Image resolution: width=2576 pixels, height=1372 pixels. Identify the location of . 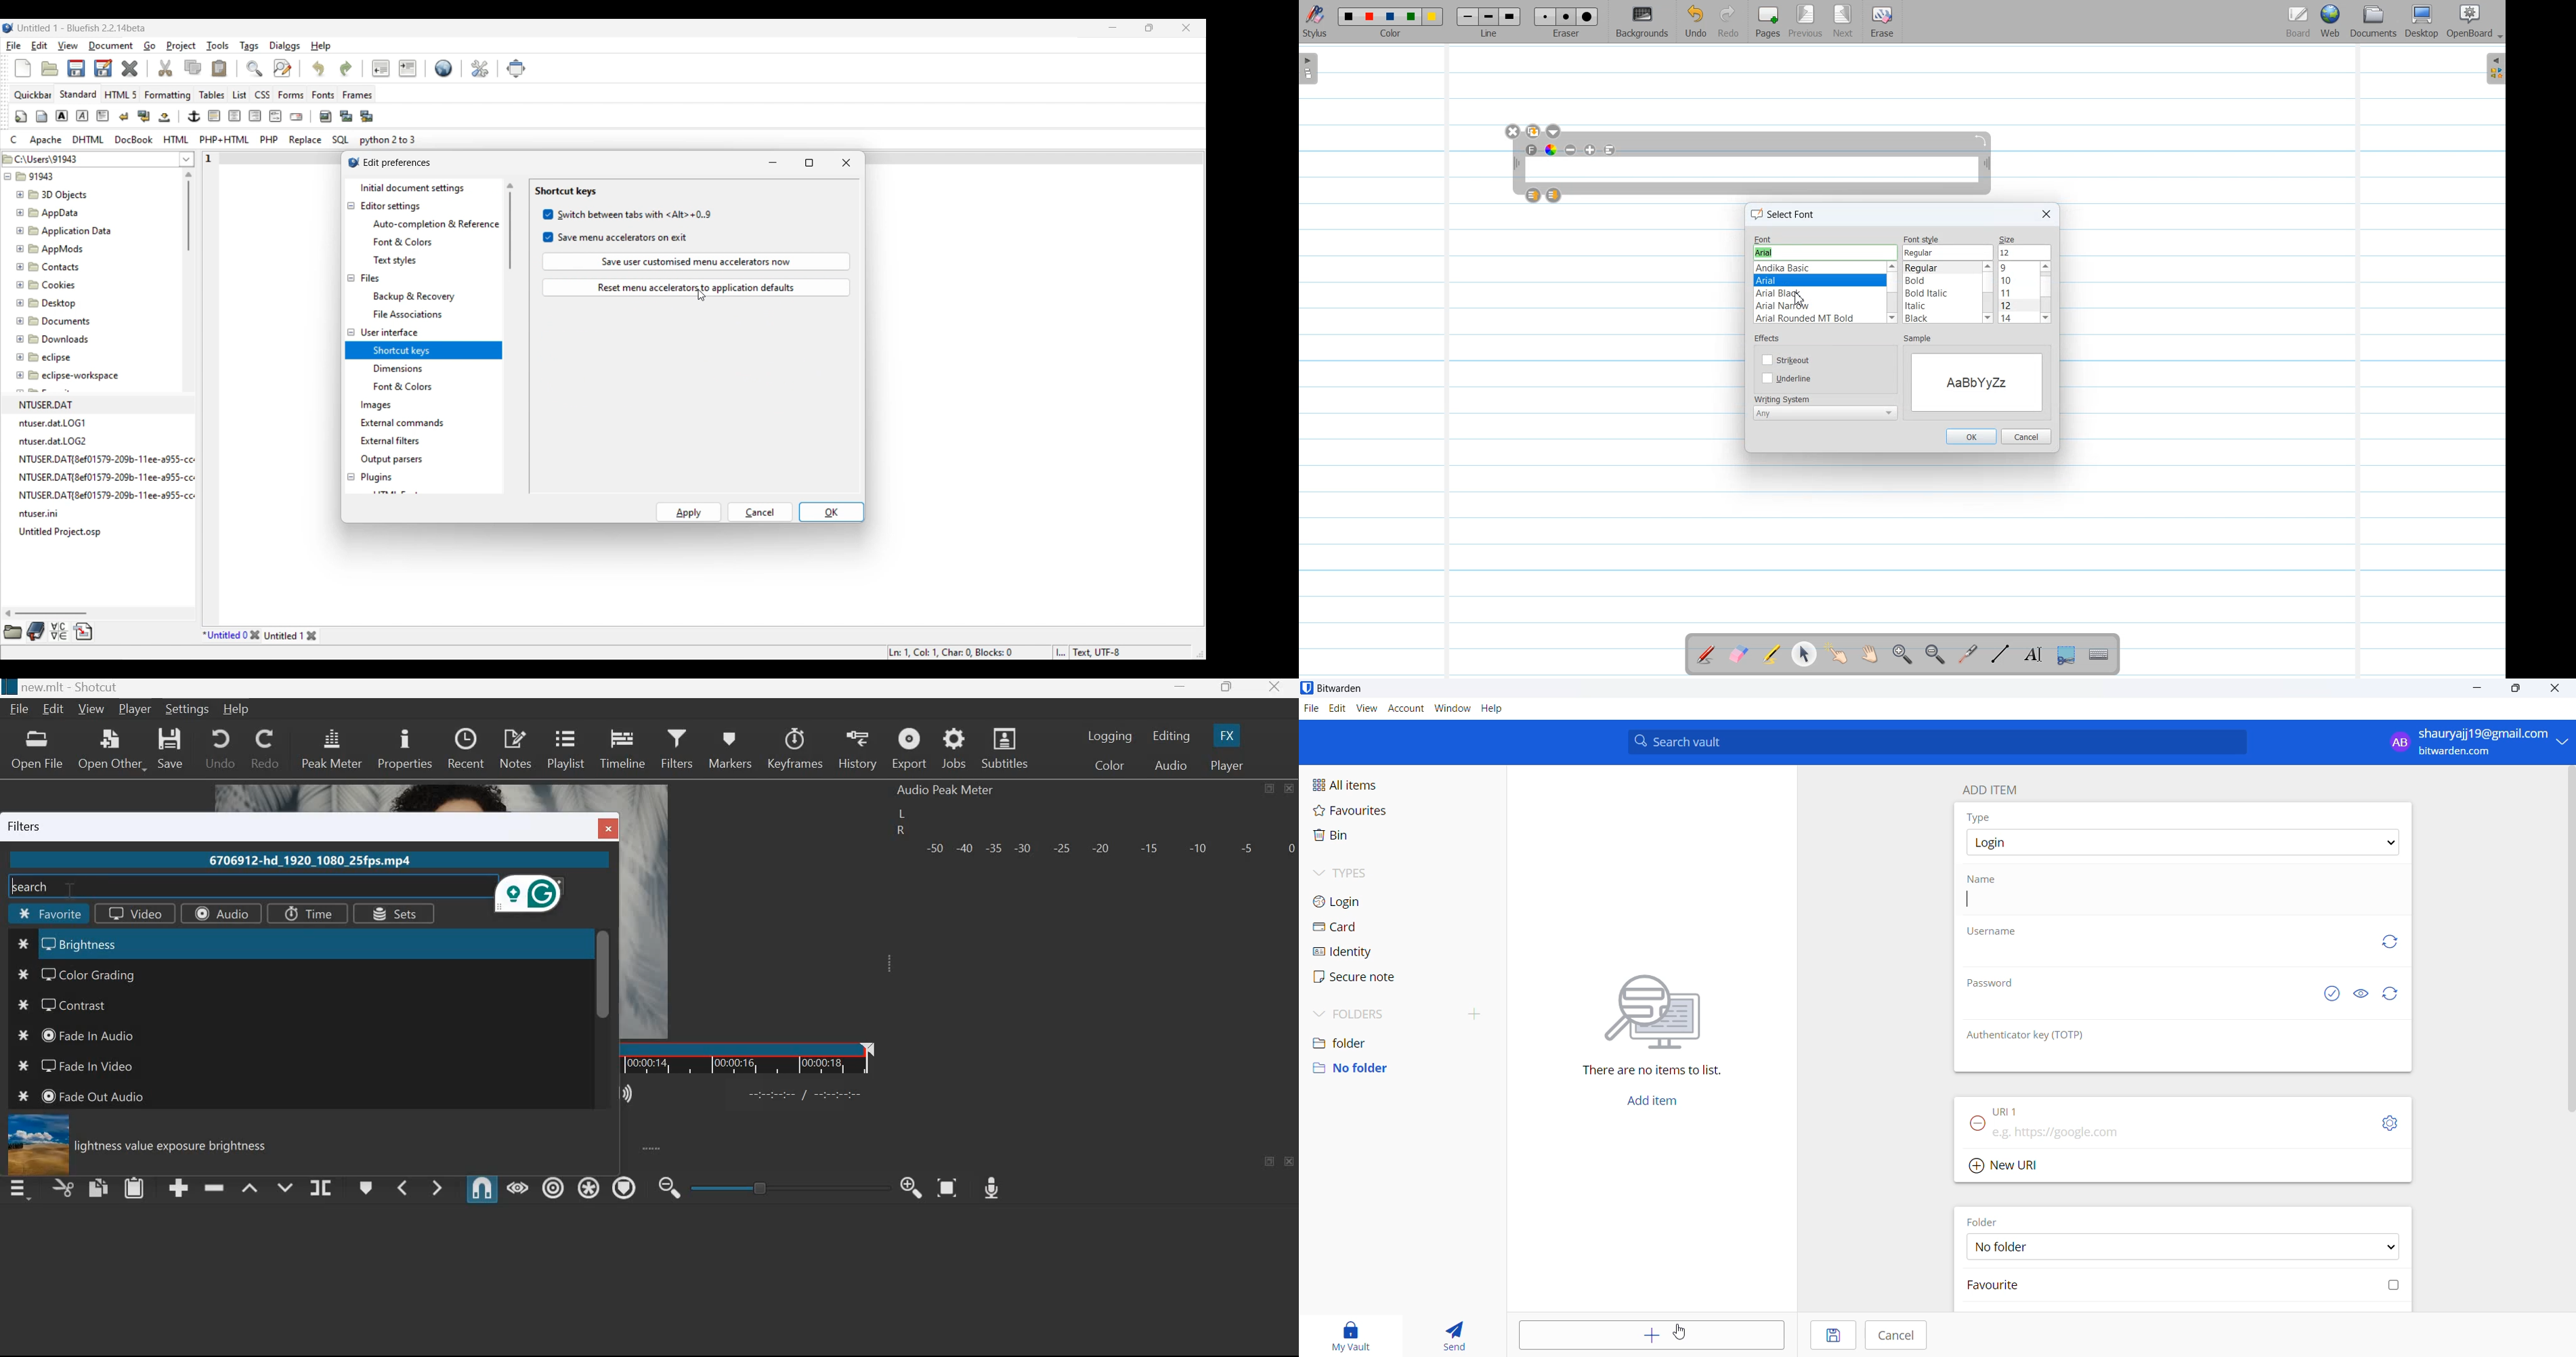
(19, 1068).